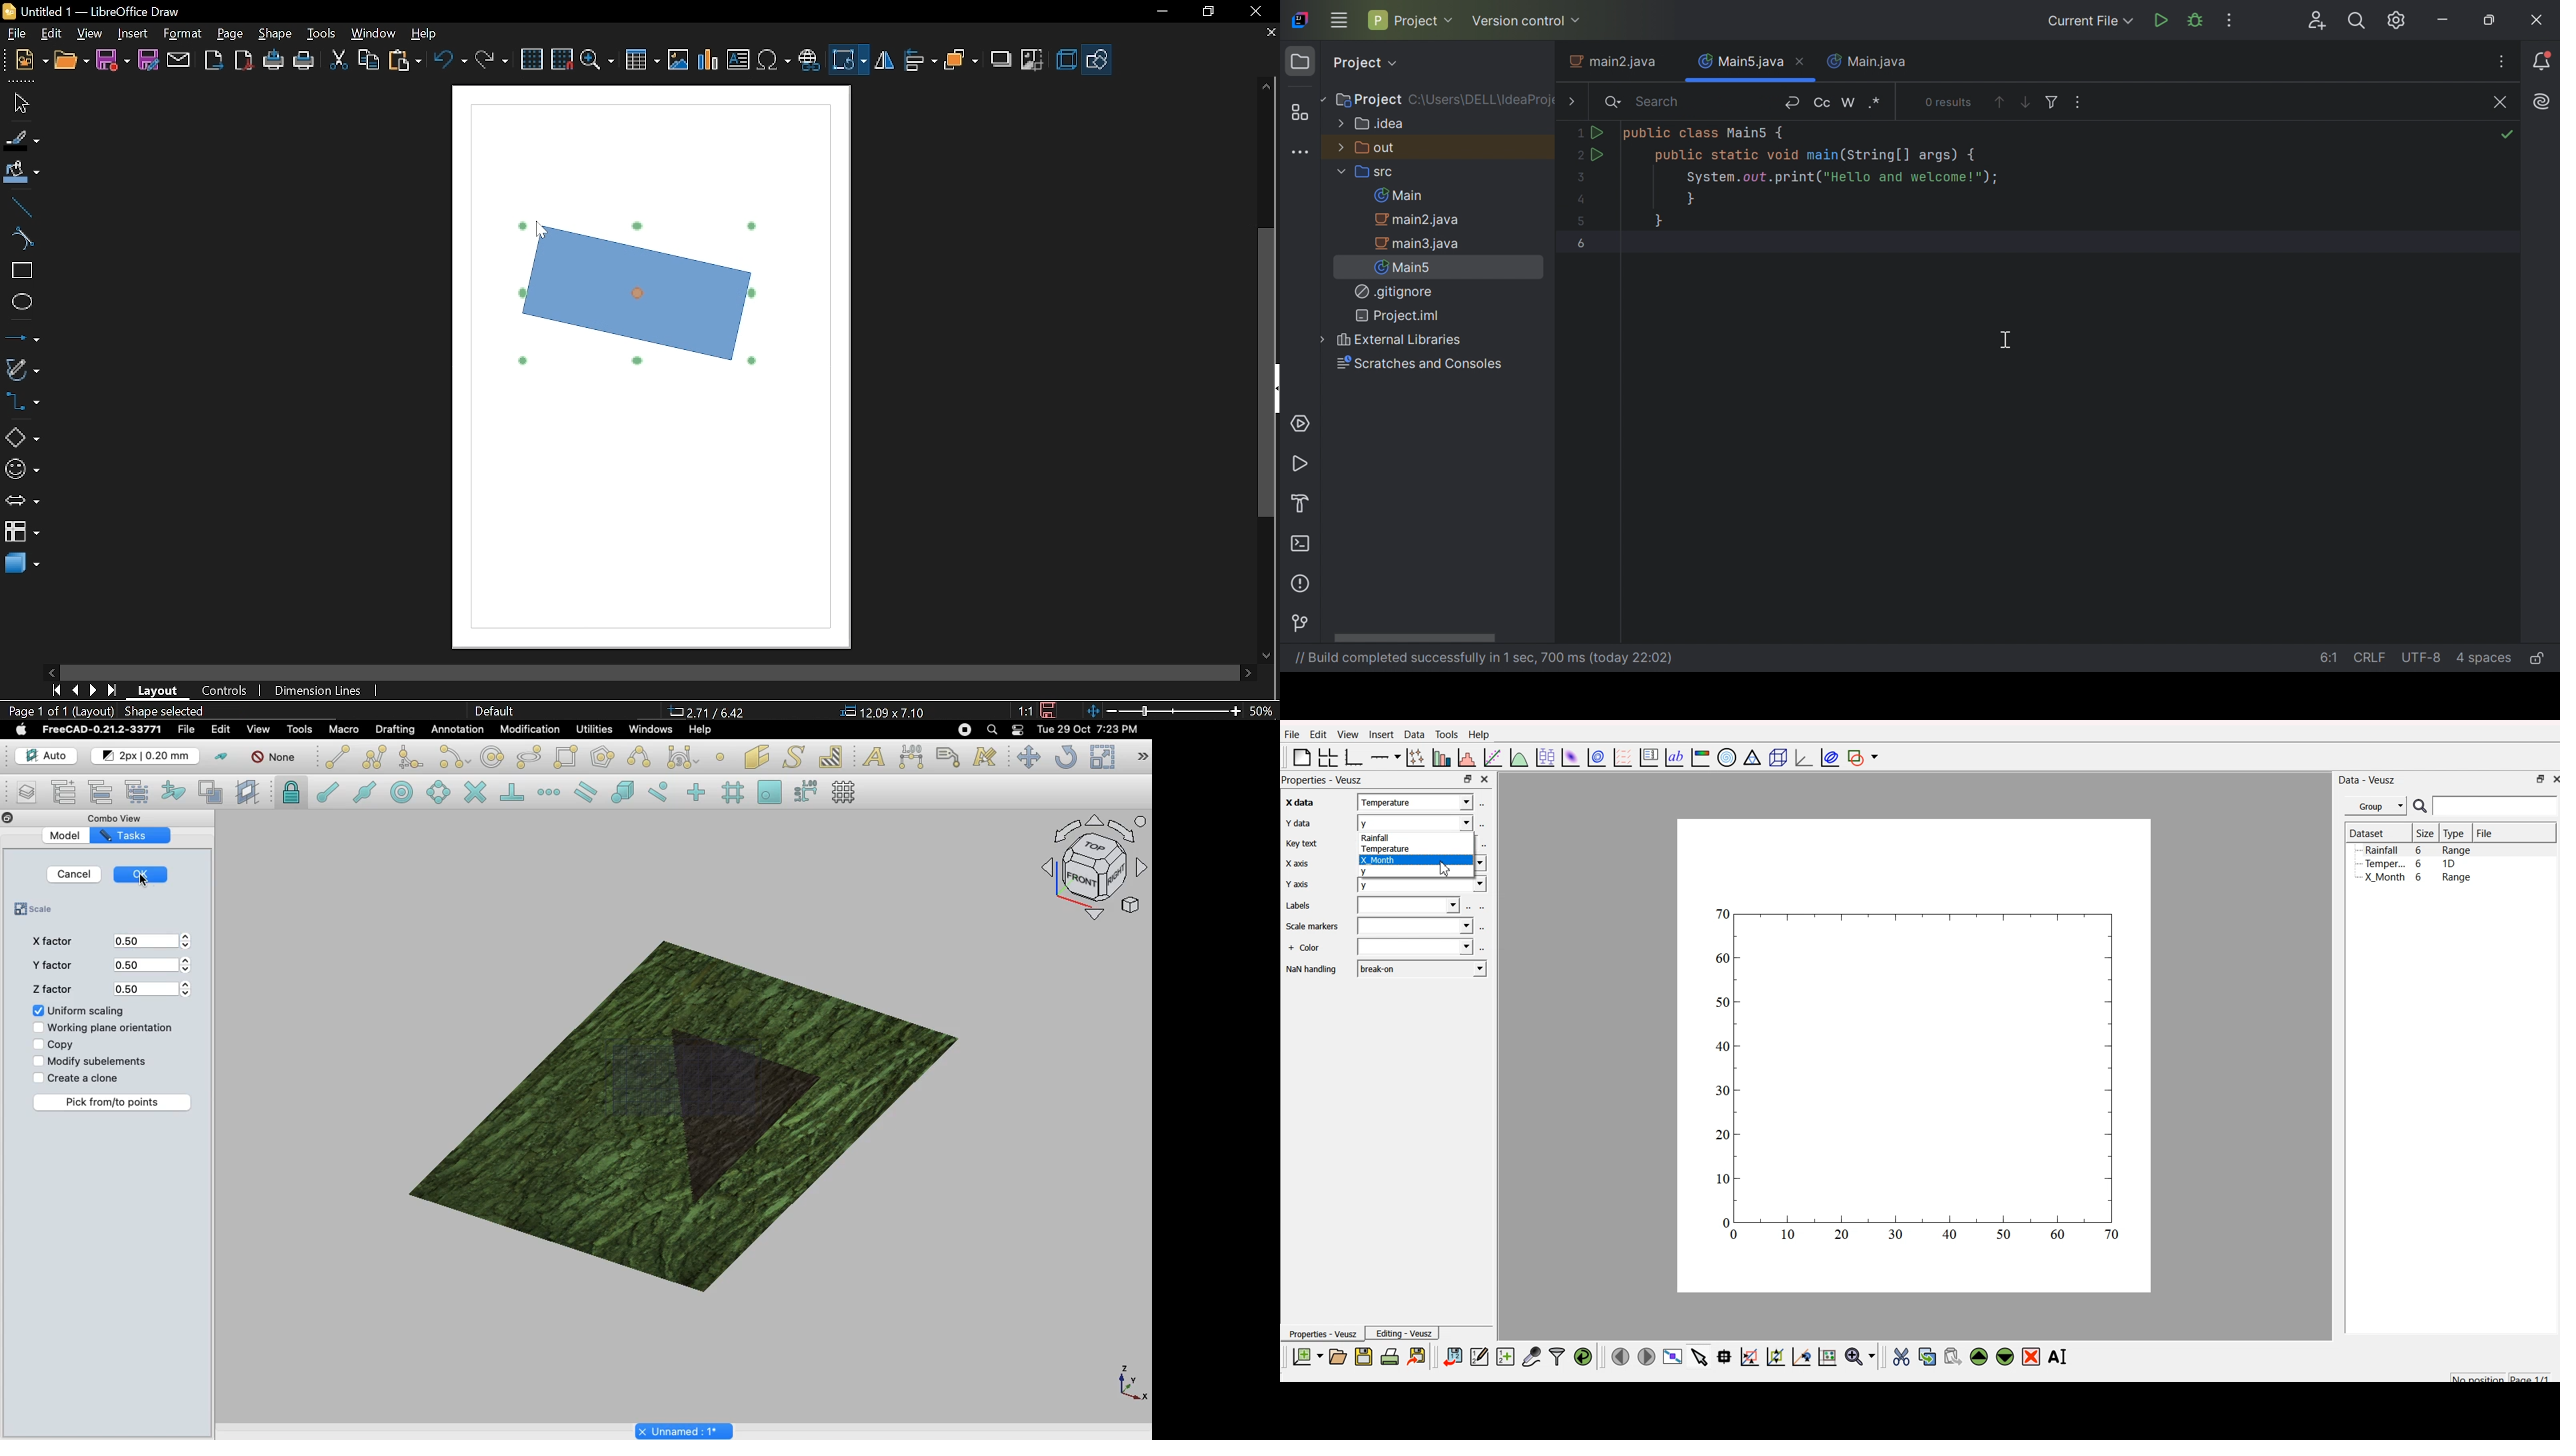  What do you see at coordinates (620, 790) in the screenshot?
I see `Snap special` at bounding box center [620, 790].